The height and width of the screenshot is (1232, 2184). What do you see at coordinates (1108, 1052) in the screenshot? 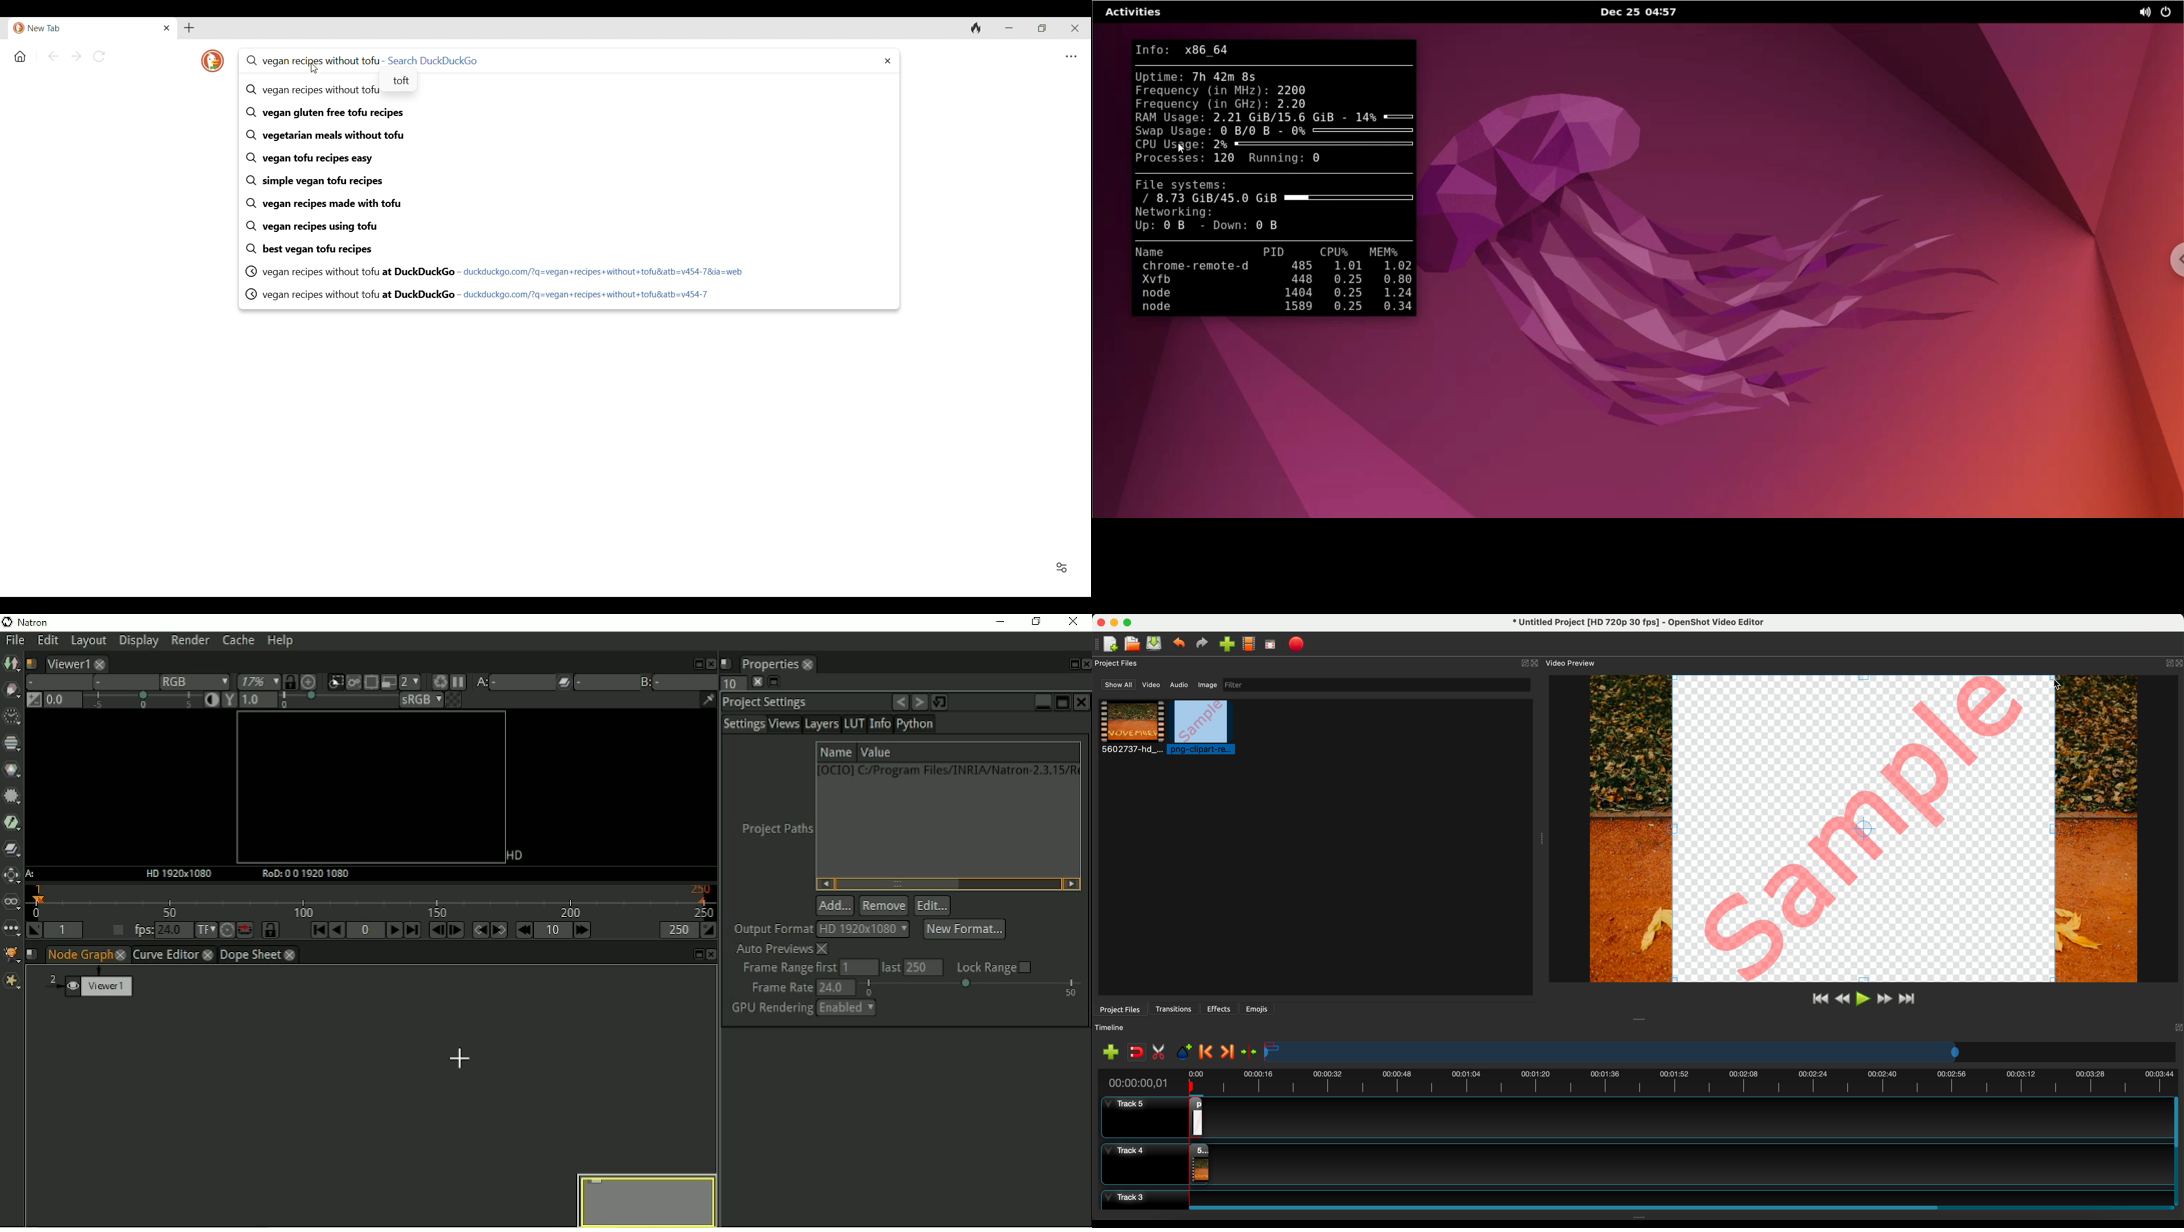
I see `import files` at bounding box center [1108, 1052].